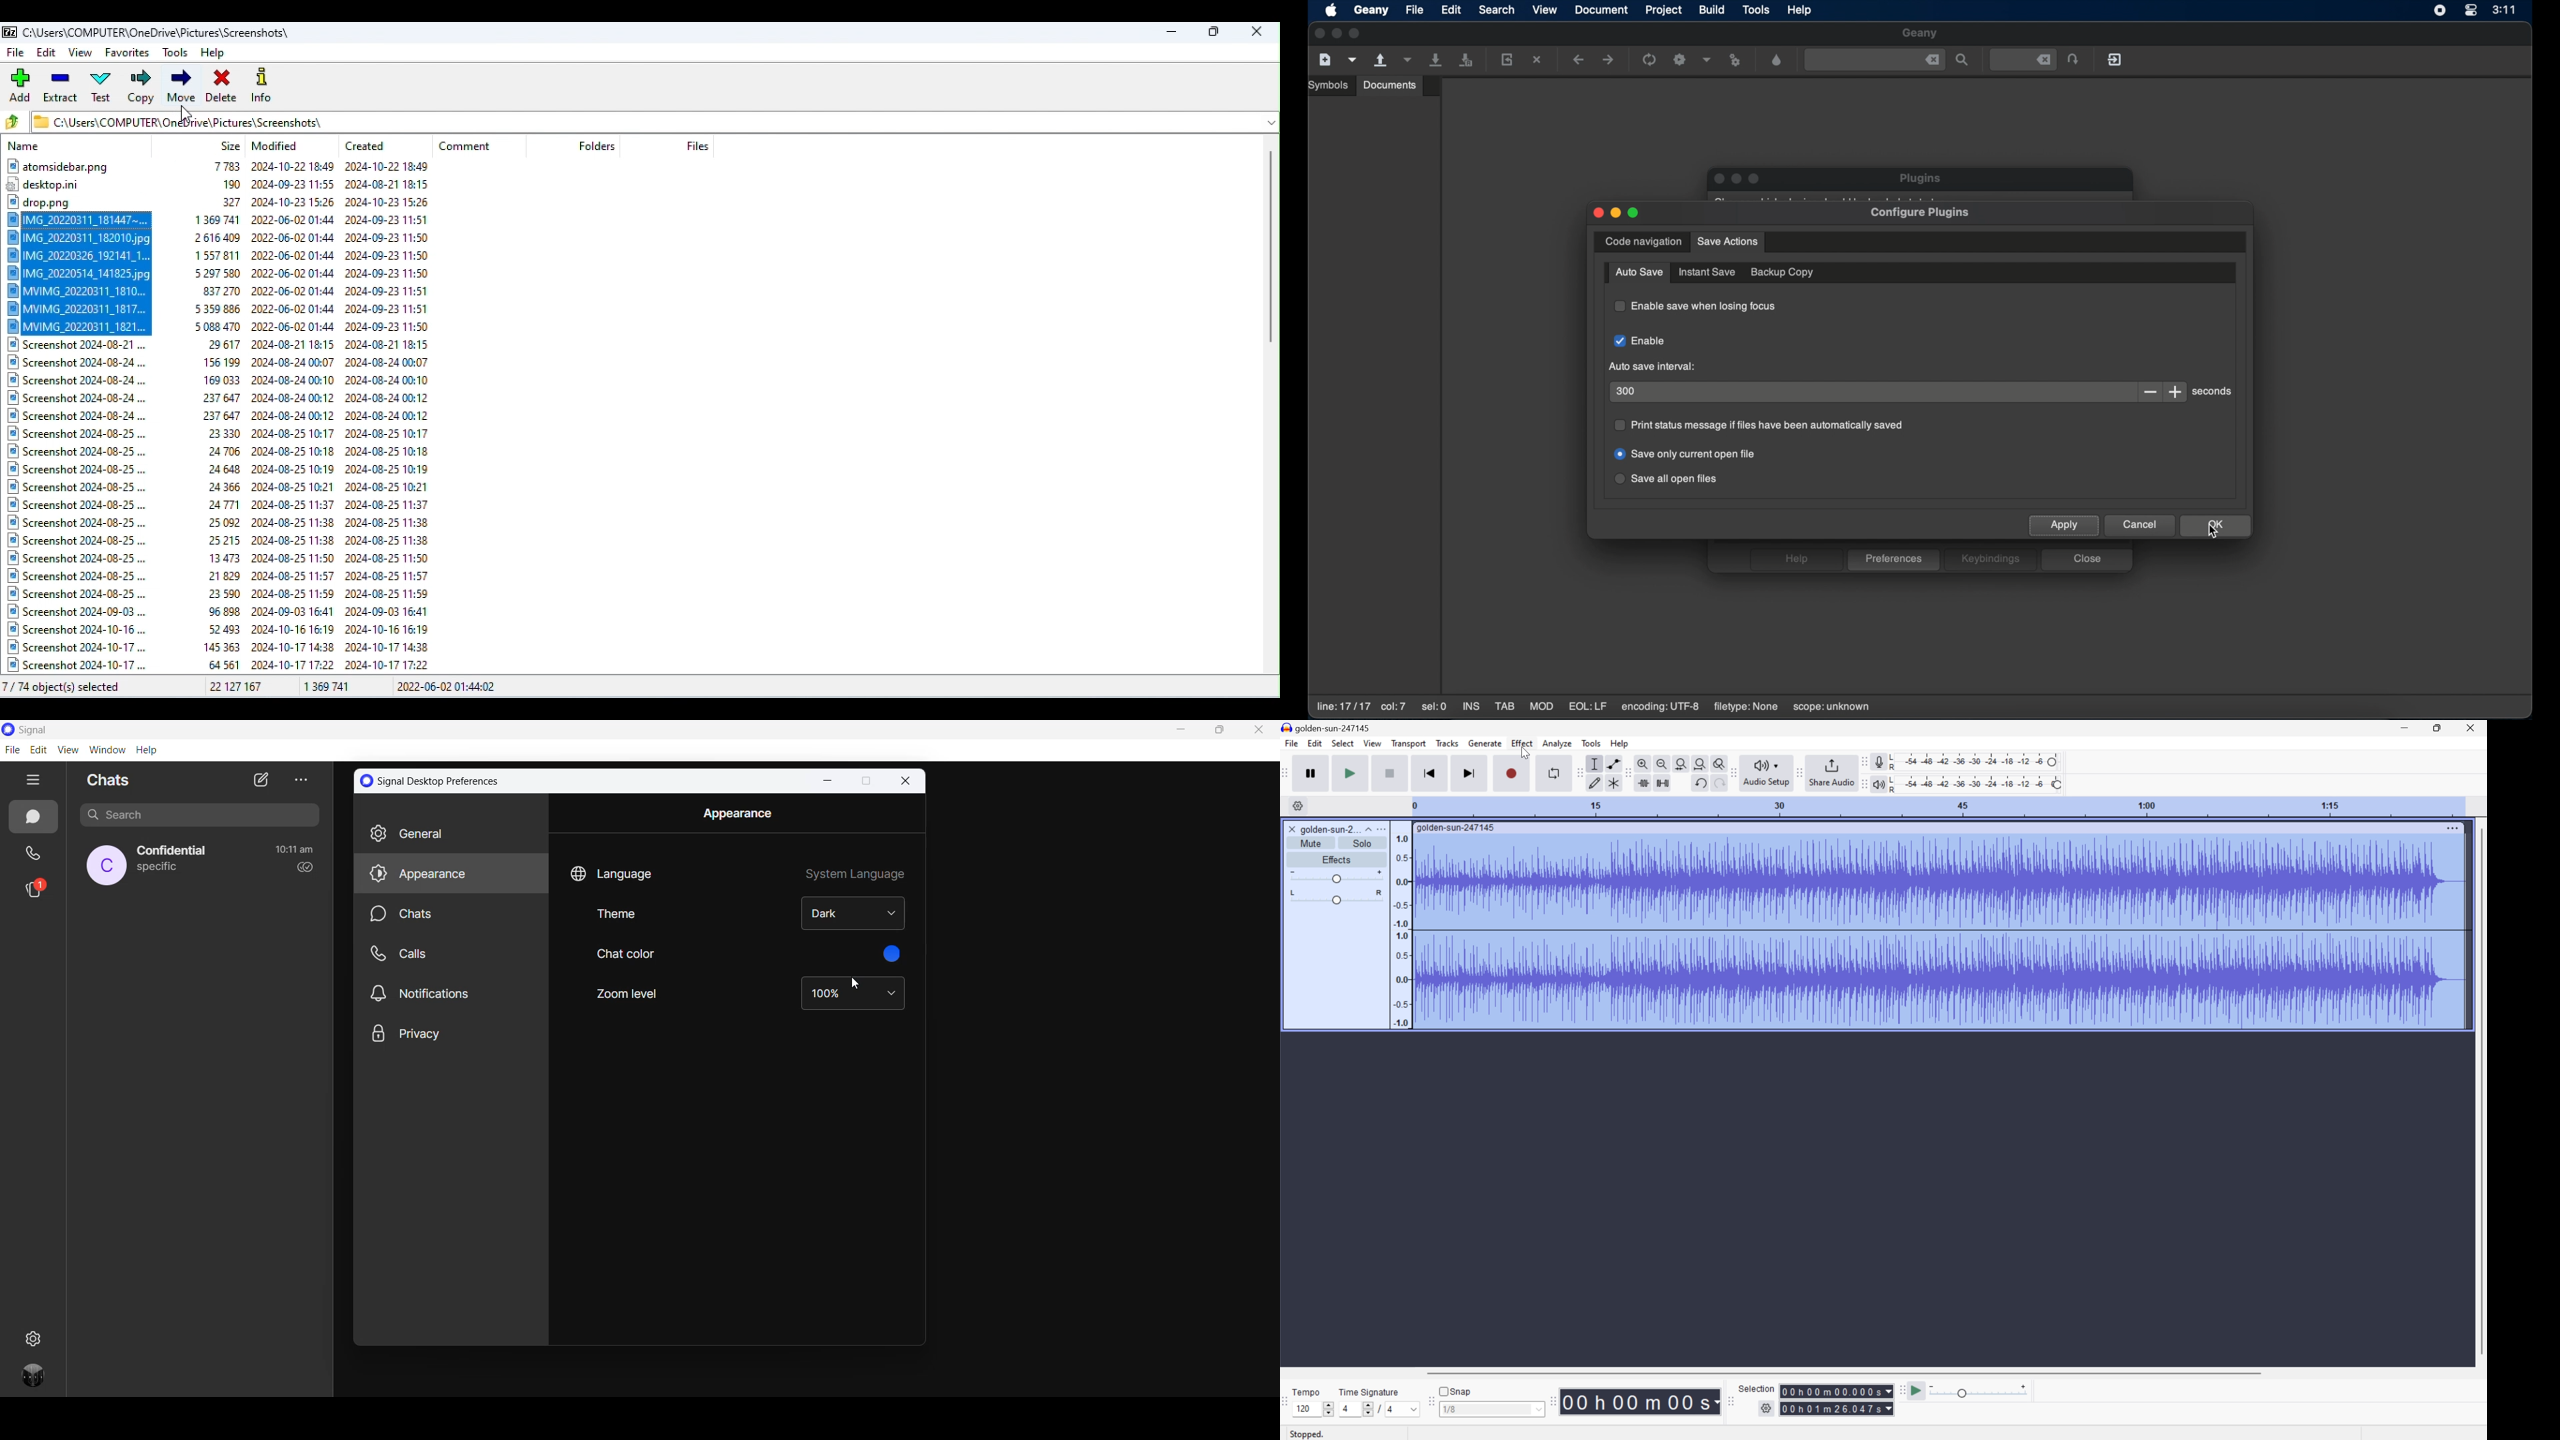 Image resolution: width=2576 pixels, height=1456 pixels. Describe the element at coordinates (2215, 531) in the screenshot. I see `cursor` at that location.